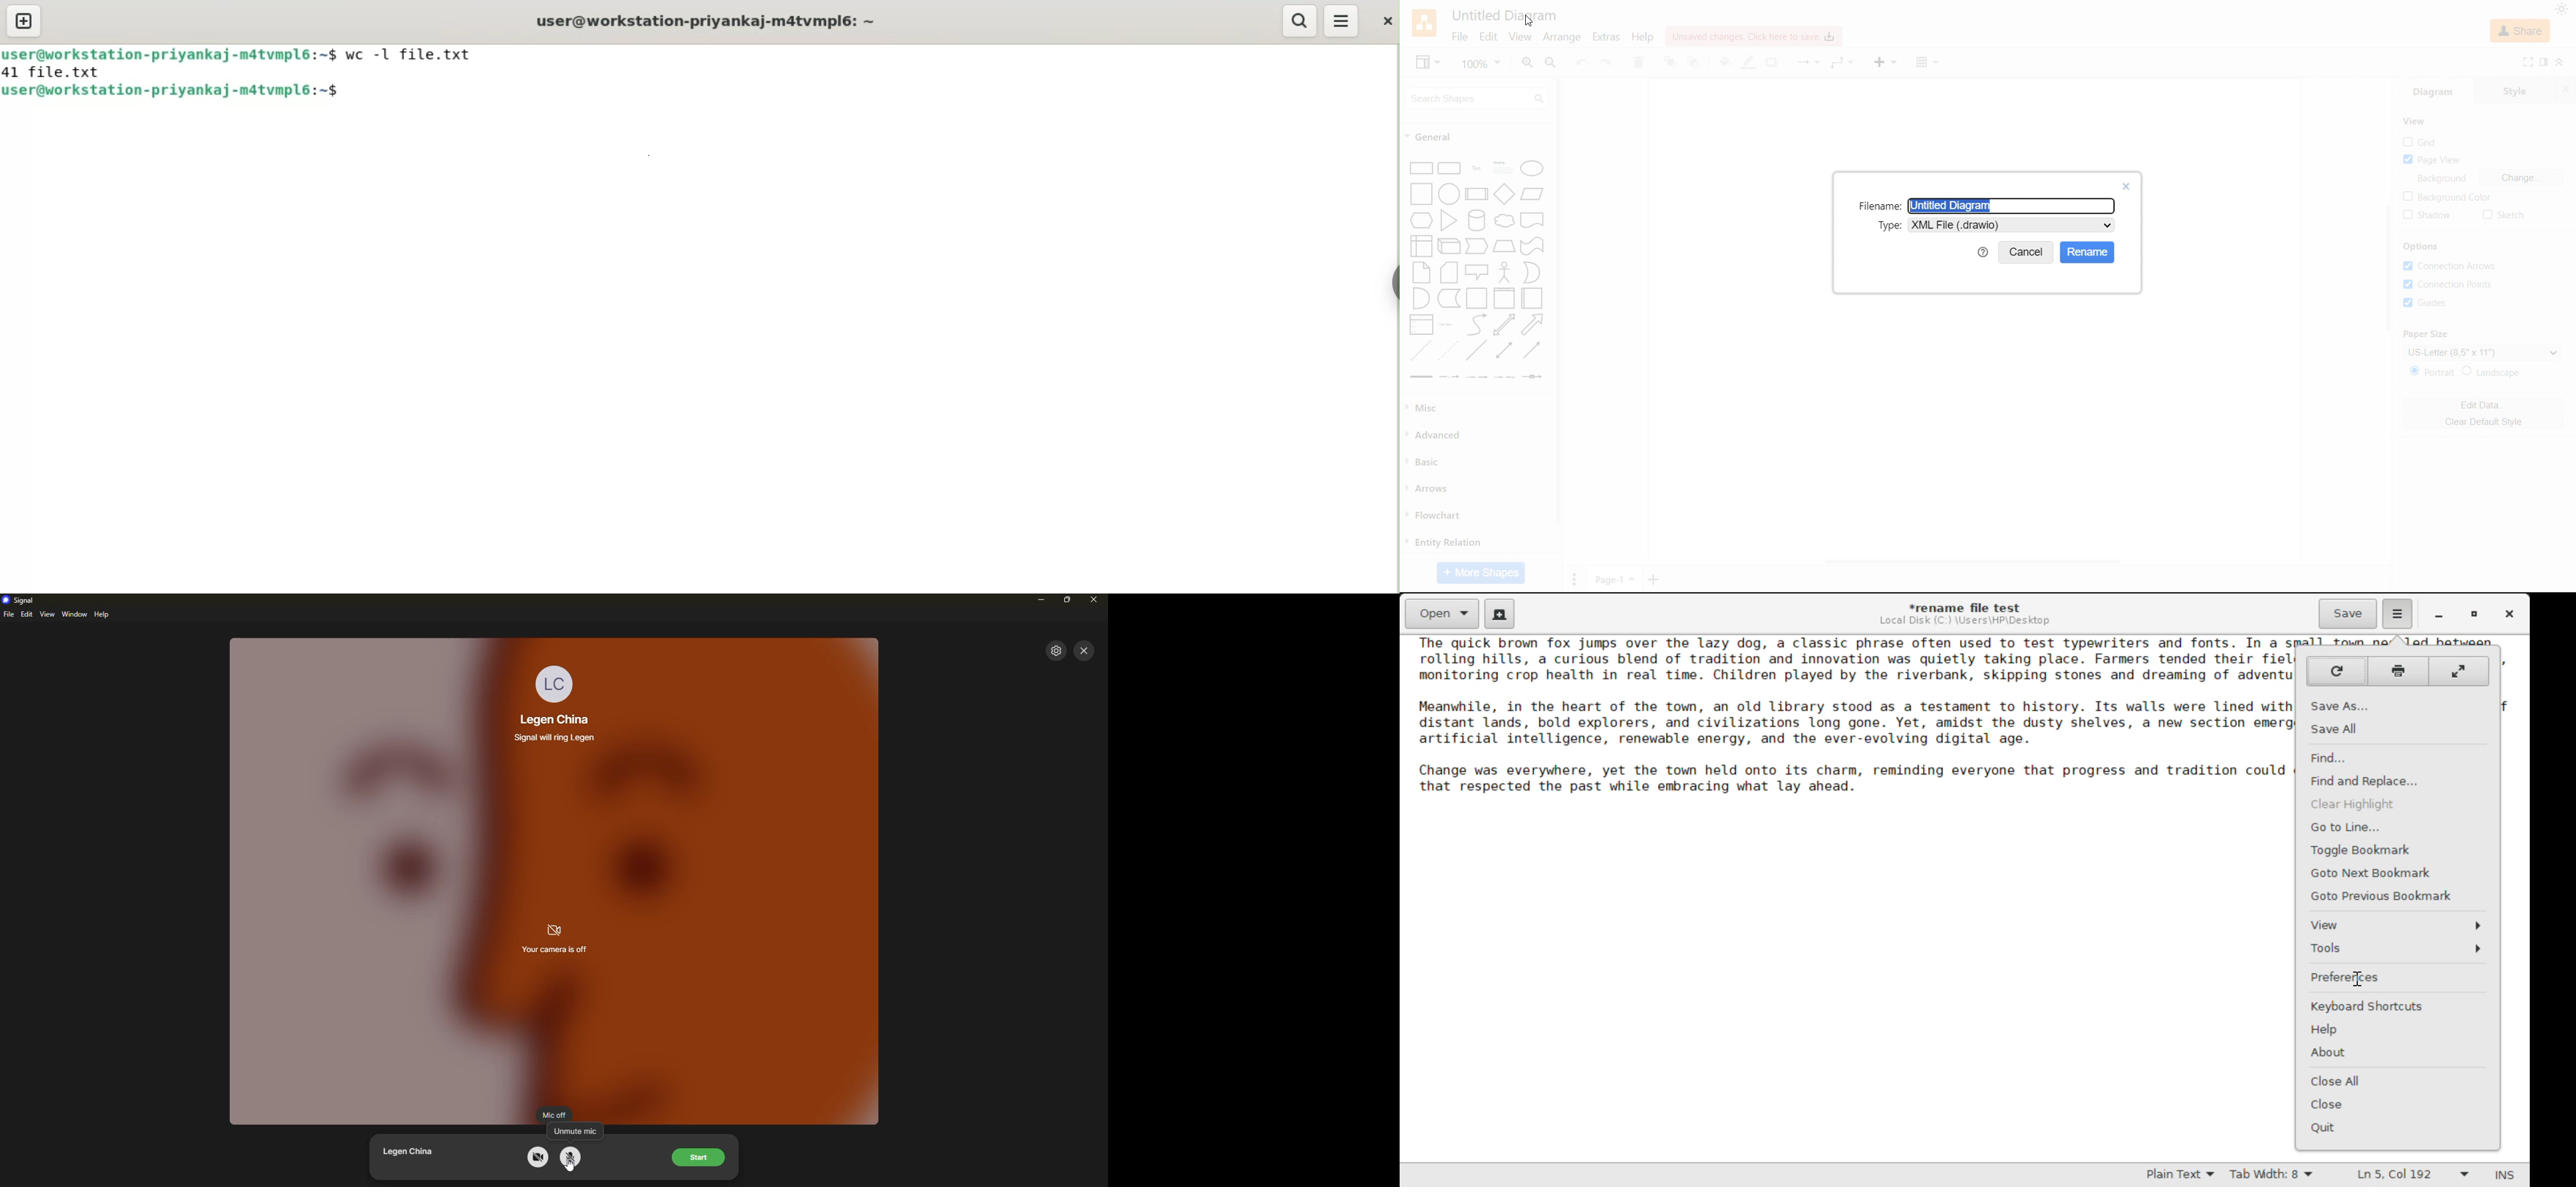 The image size is (2576, 1204). What do you see at coordinates (1807, 63) in the screenshot?
I see `Connectors ` at bounding box center [1807, 63].